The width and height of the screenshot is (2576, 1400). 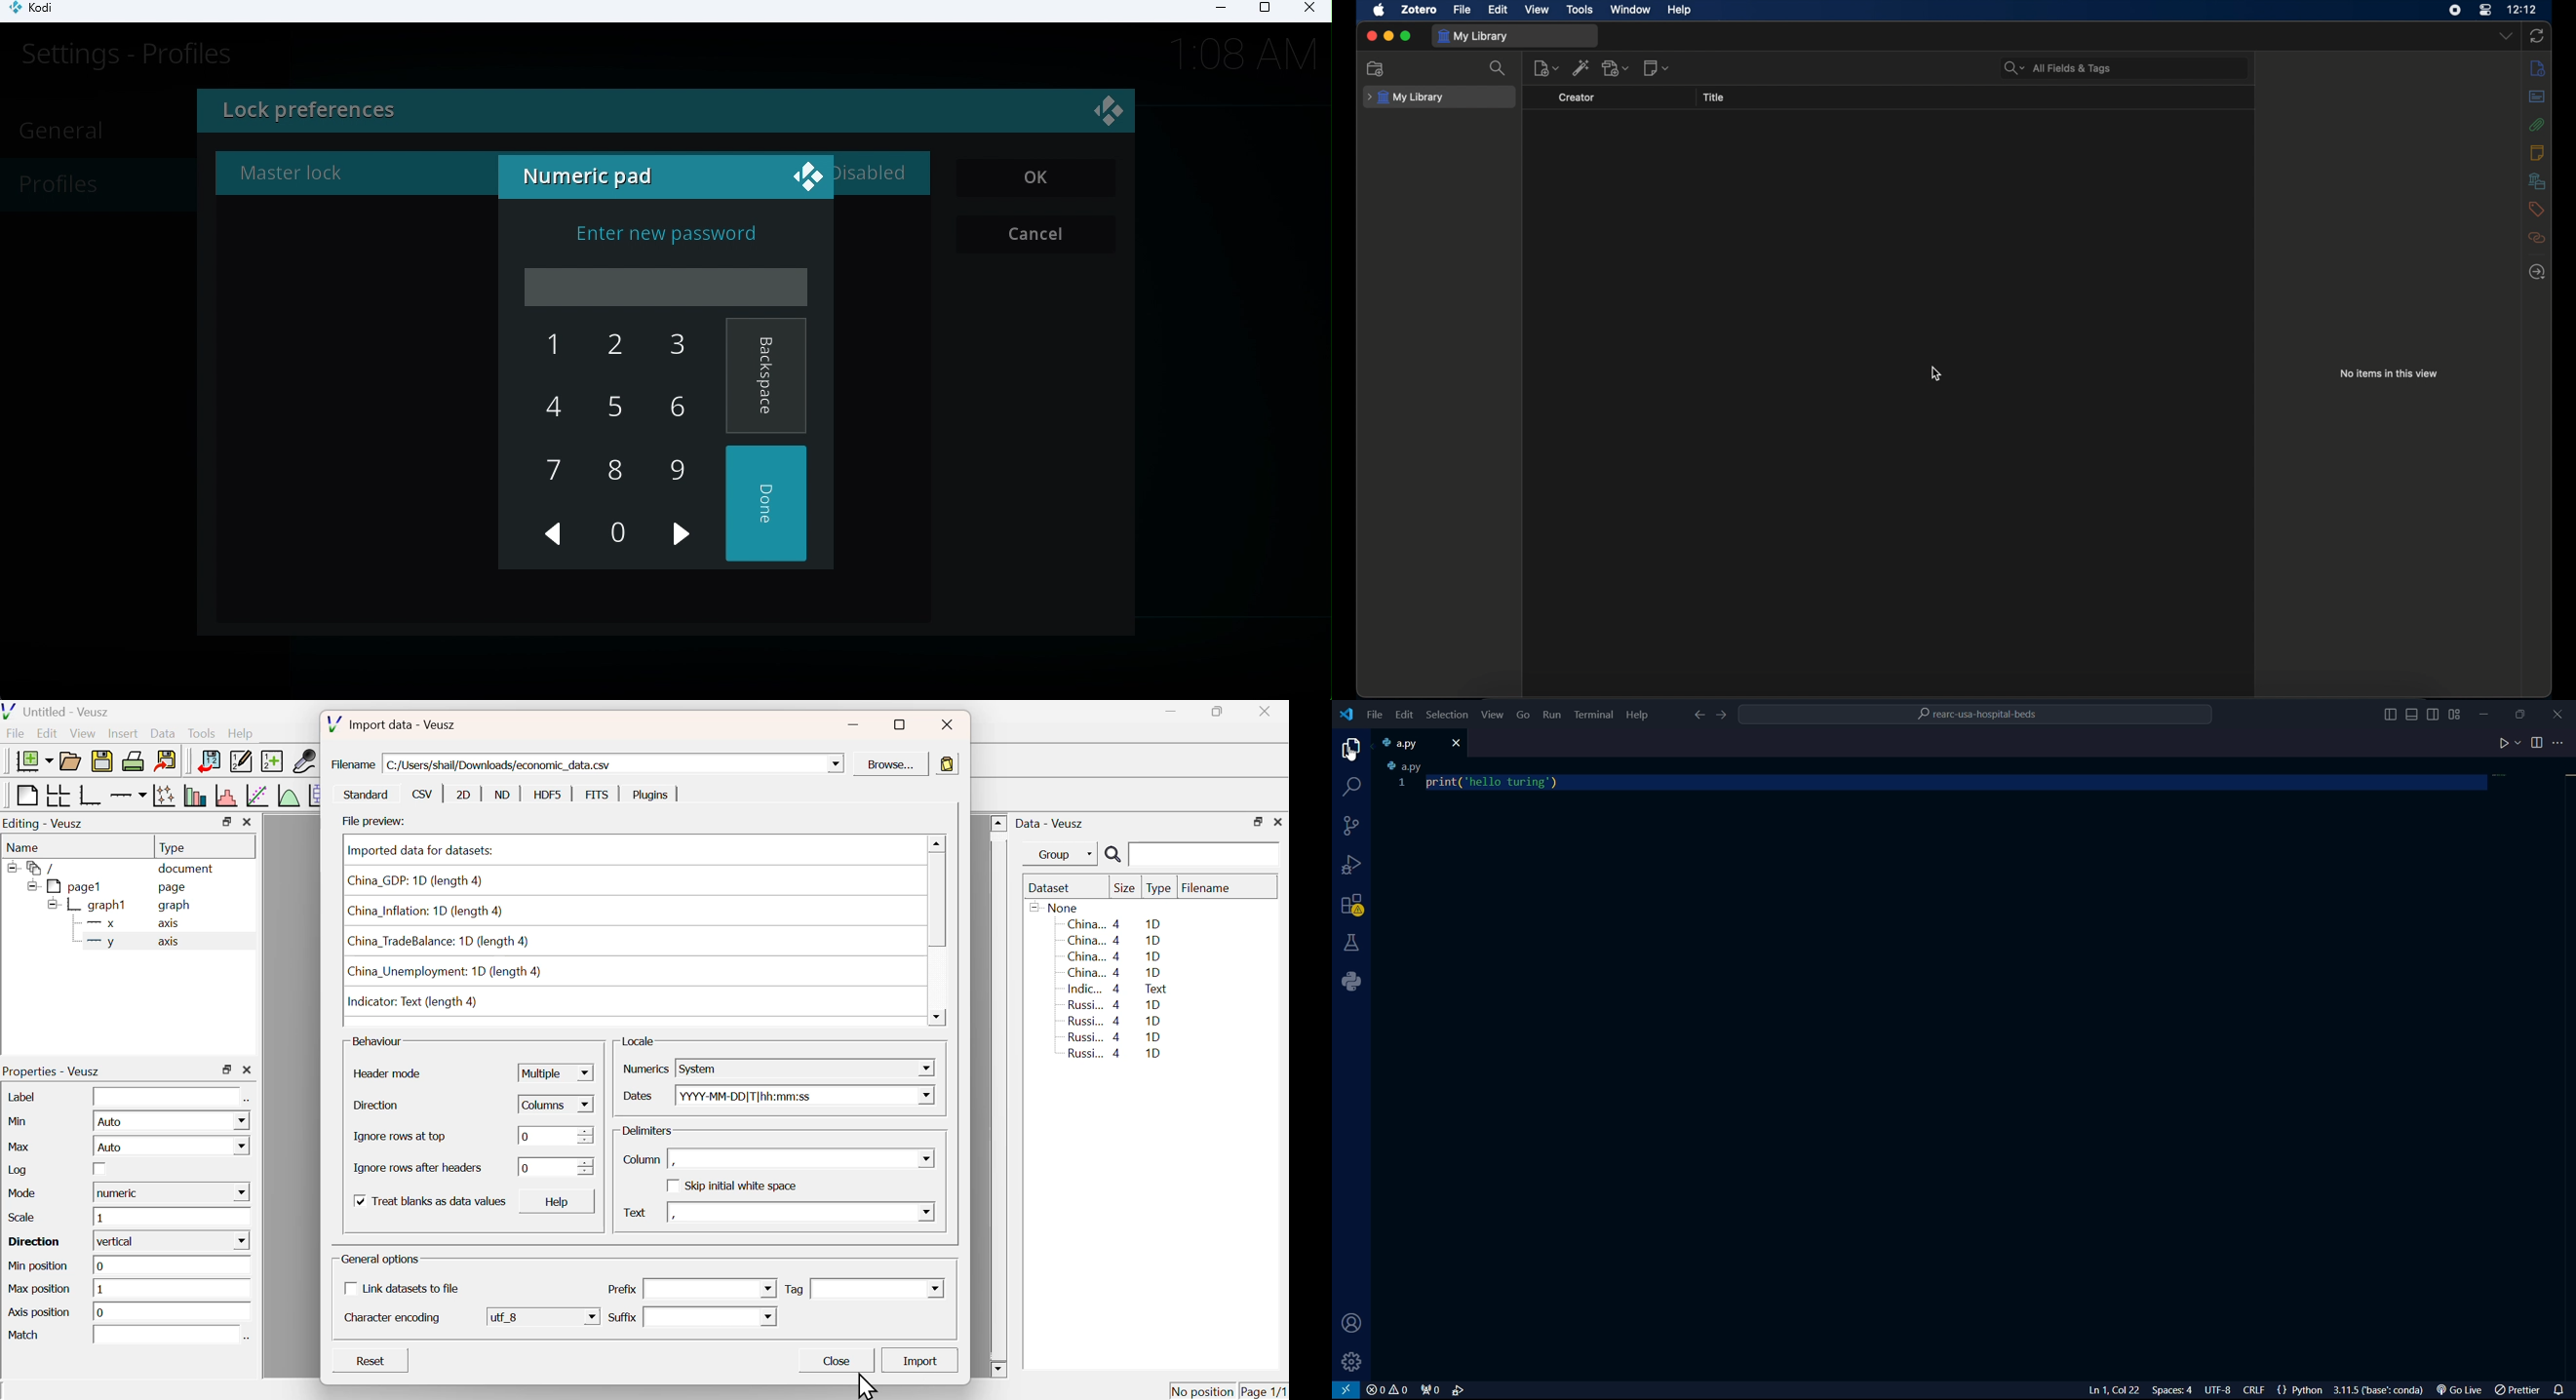 I want to click on Data - Veusz, so click(x=1053, y=824).